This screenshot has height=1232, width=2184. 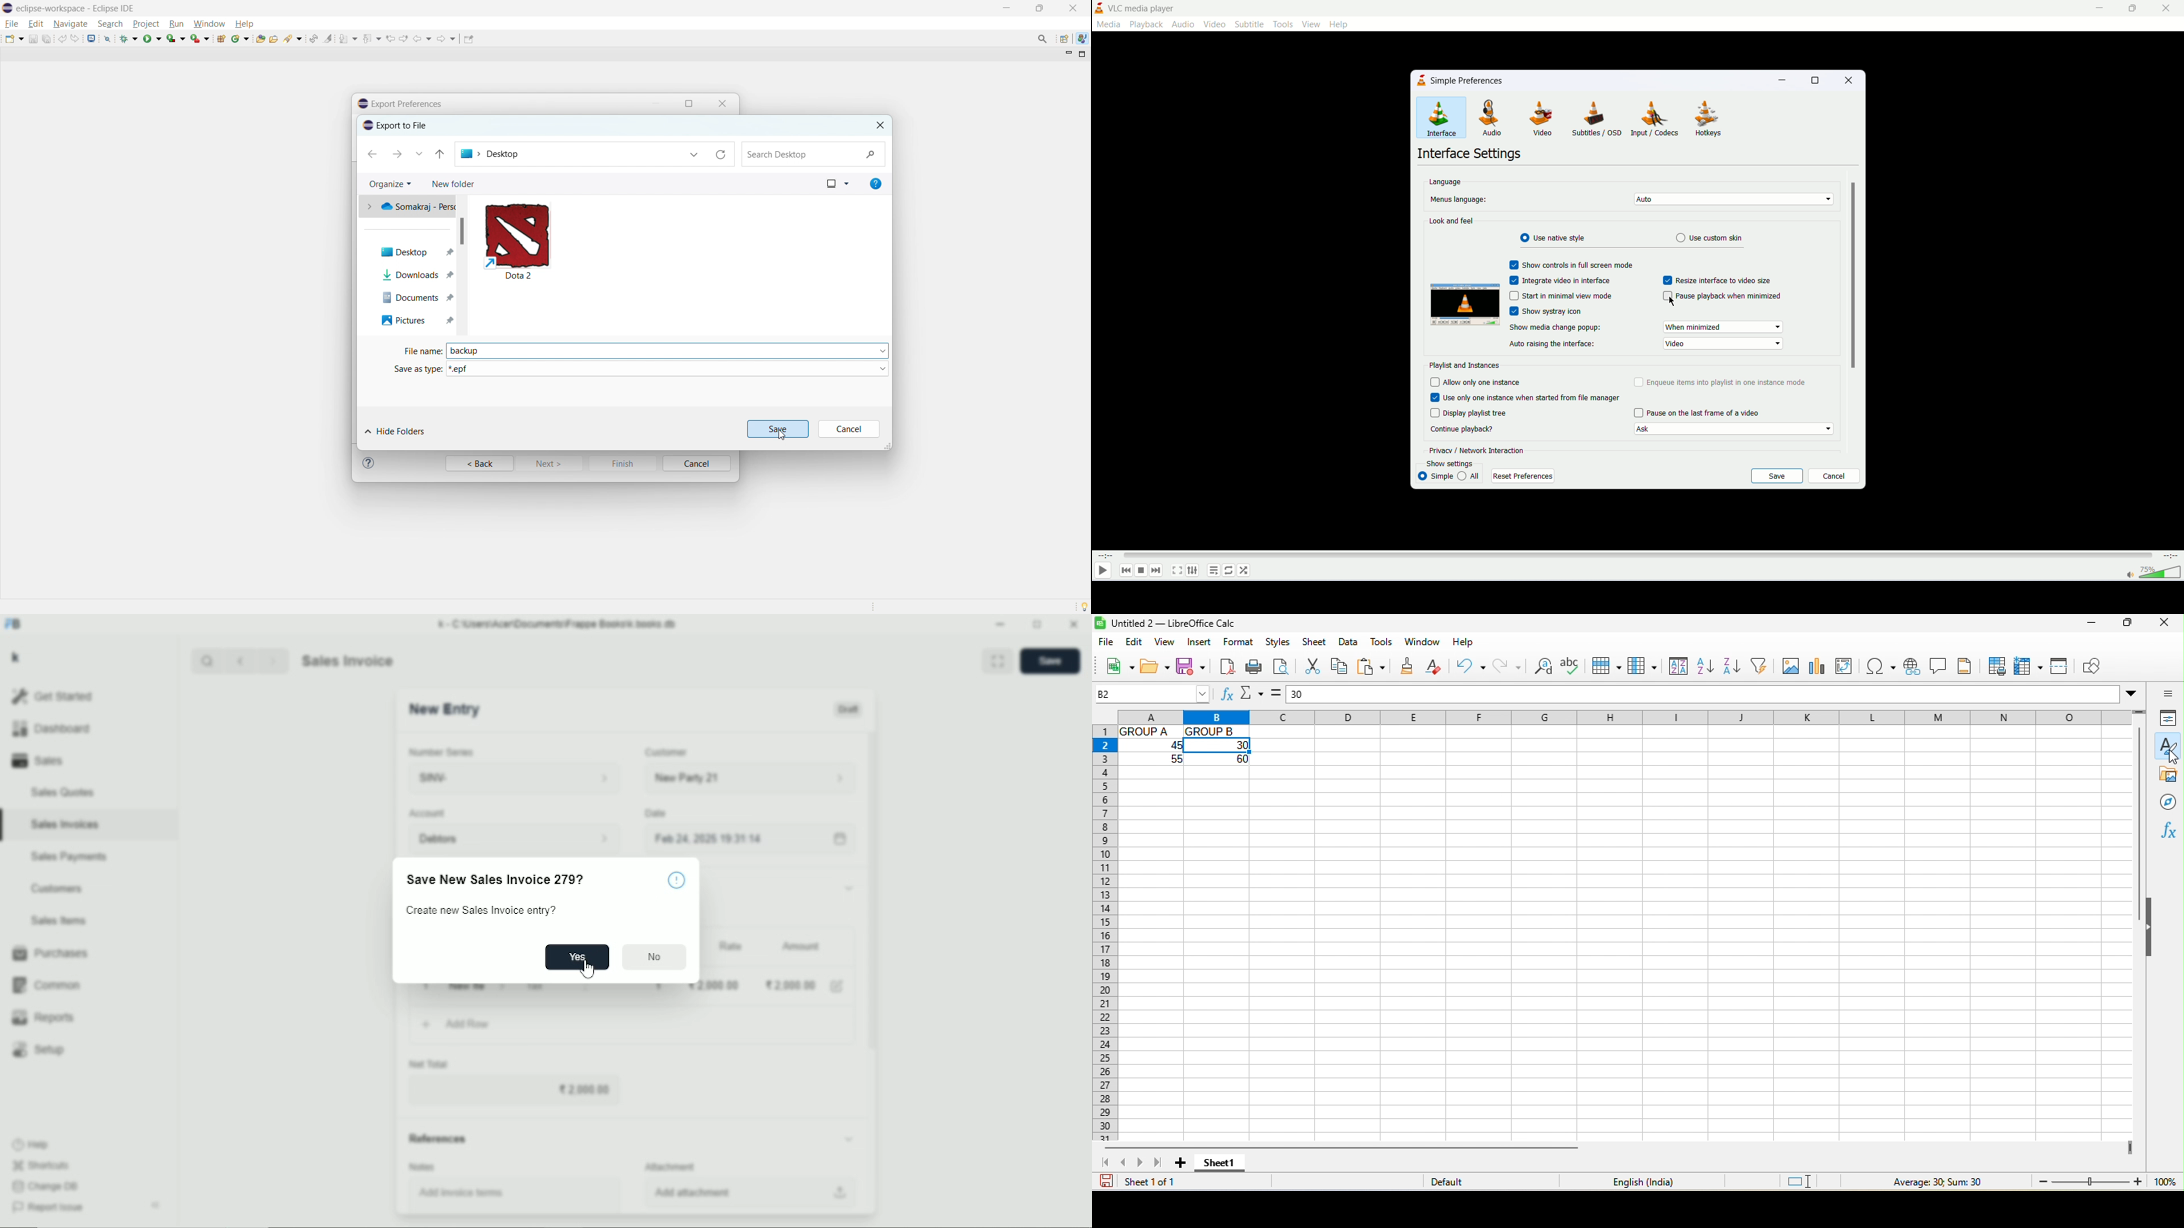 What do you see at coordinates (409, 154) in the screenshot?
I see `Back/Forward/Up/Down` at bounding box center [409, 154].